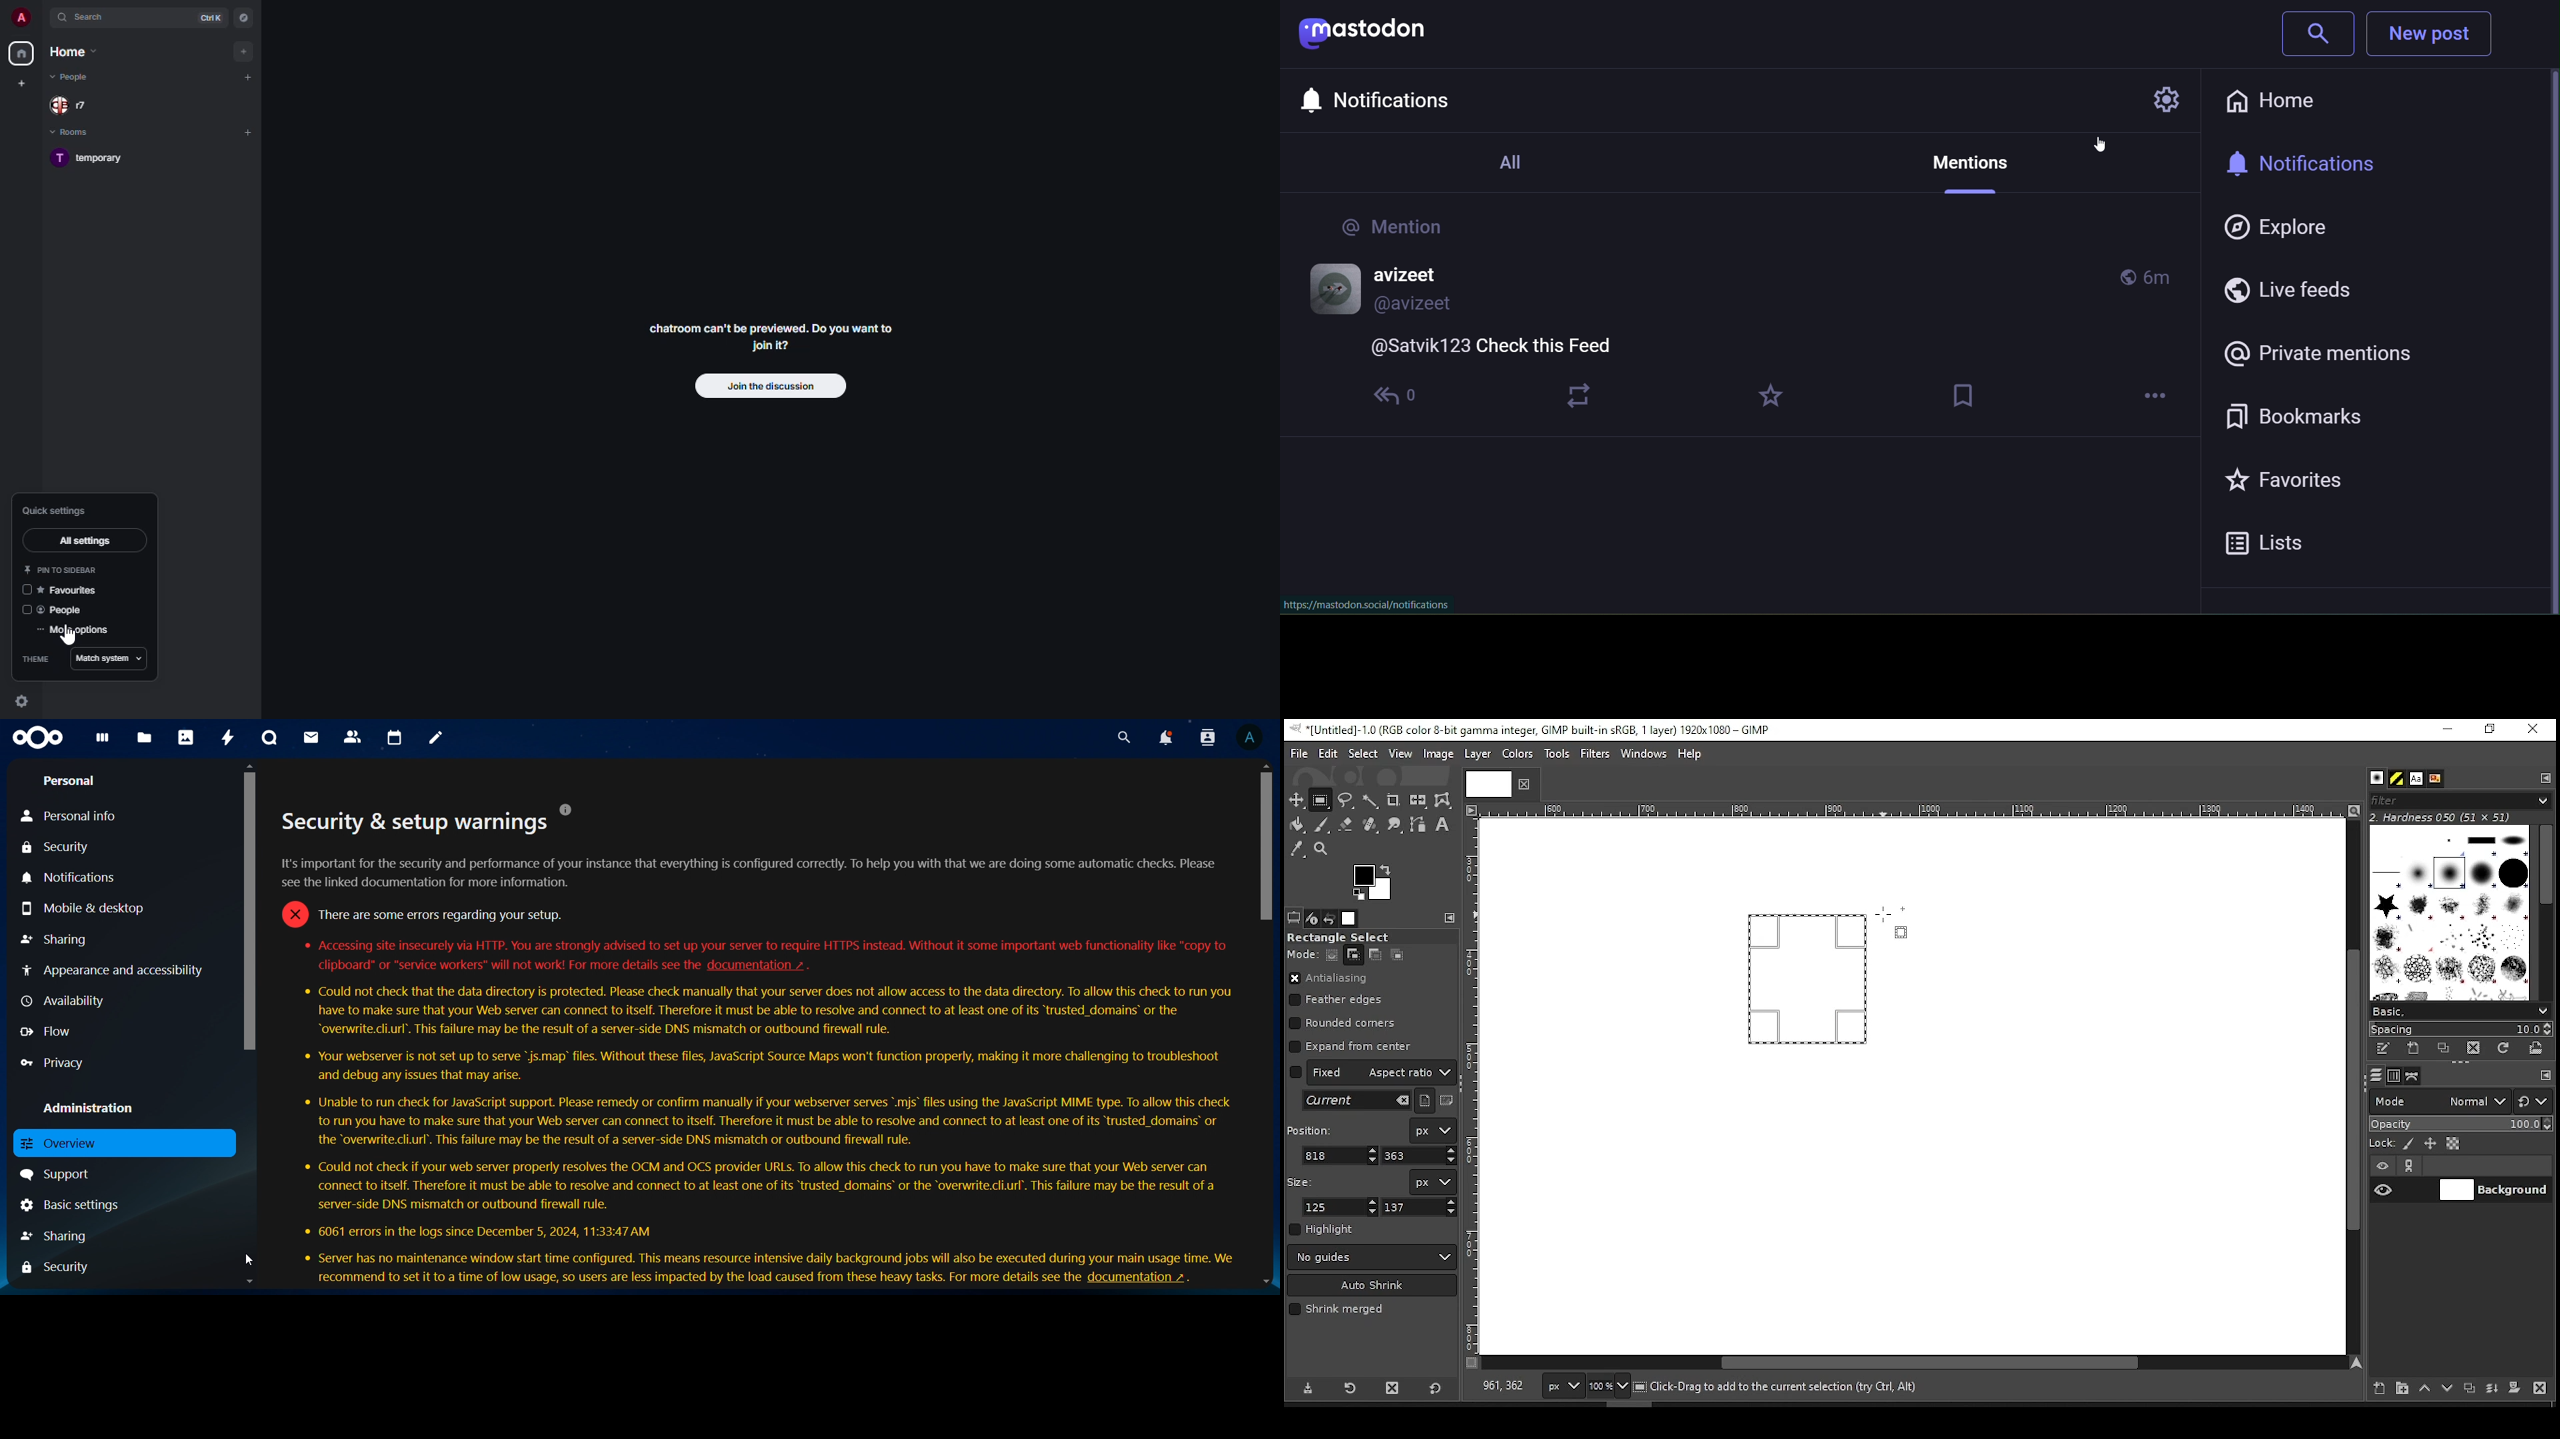 This screenshot has width=2576, height=1456. I want to click on brushes, so click(2377, 779).